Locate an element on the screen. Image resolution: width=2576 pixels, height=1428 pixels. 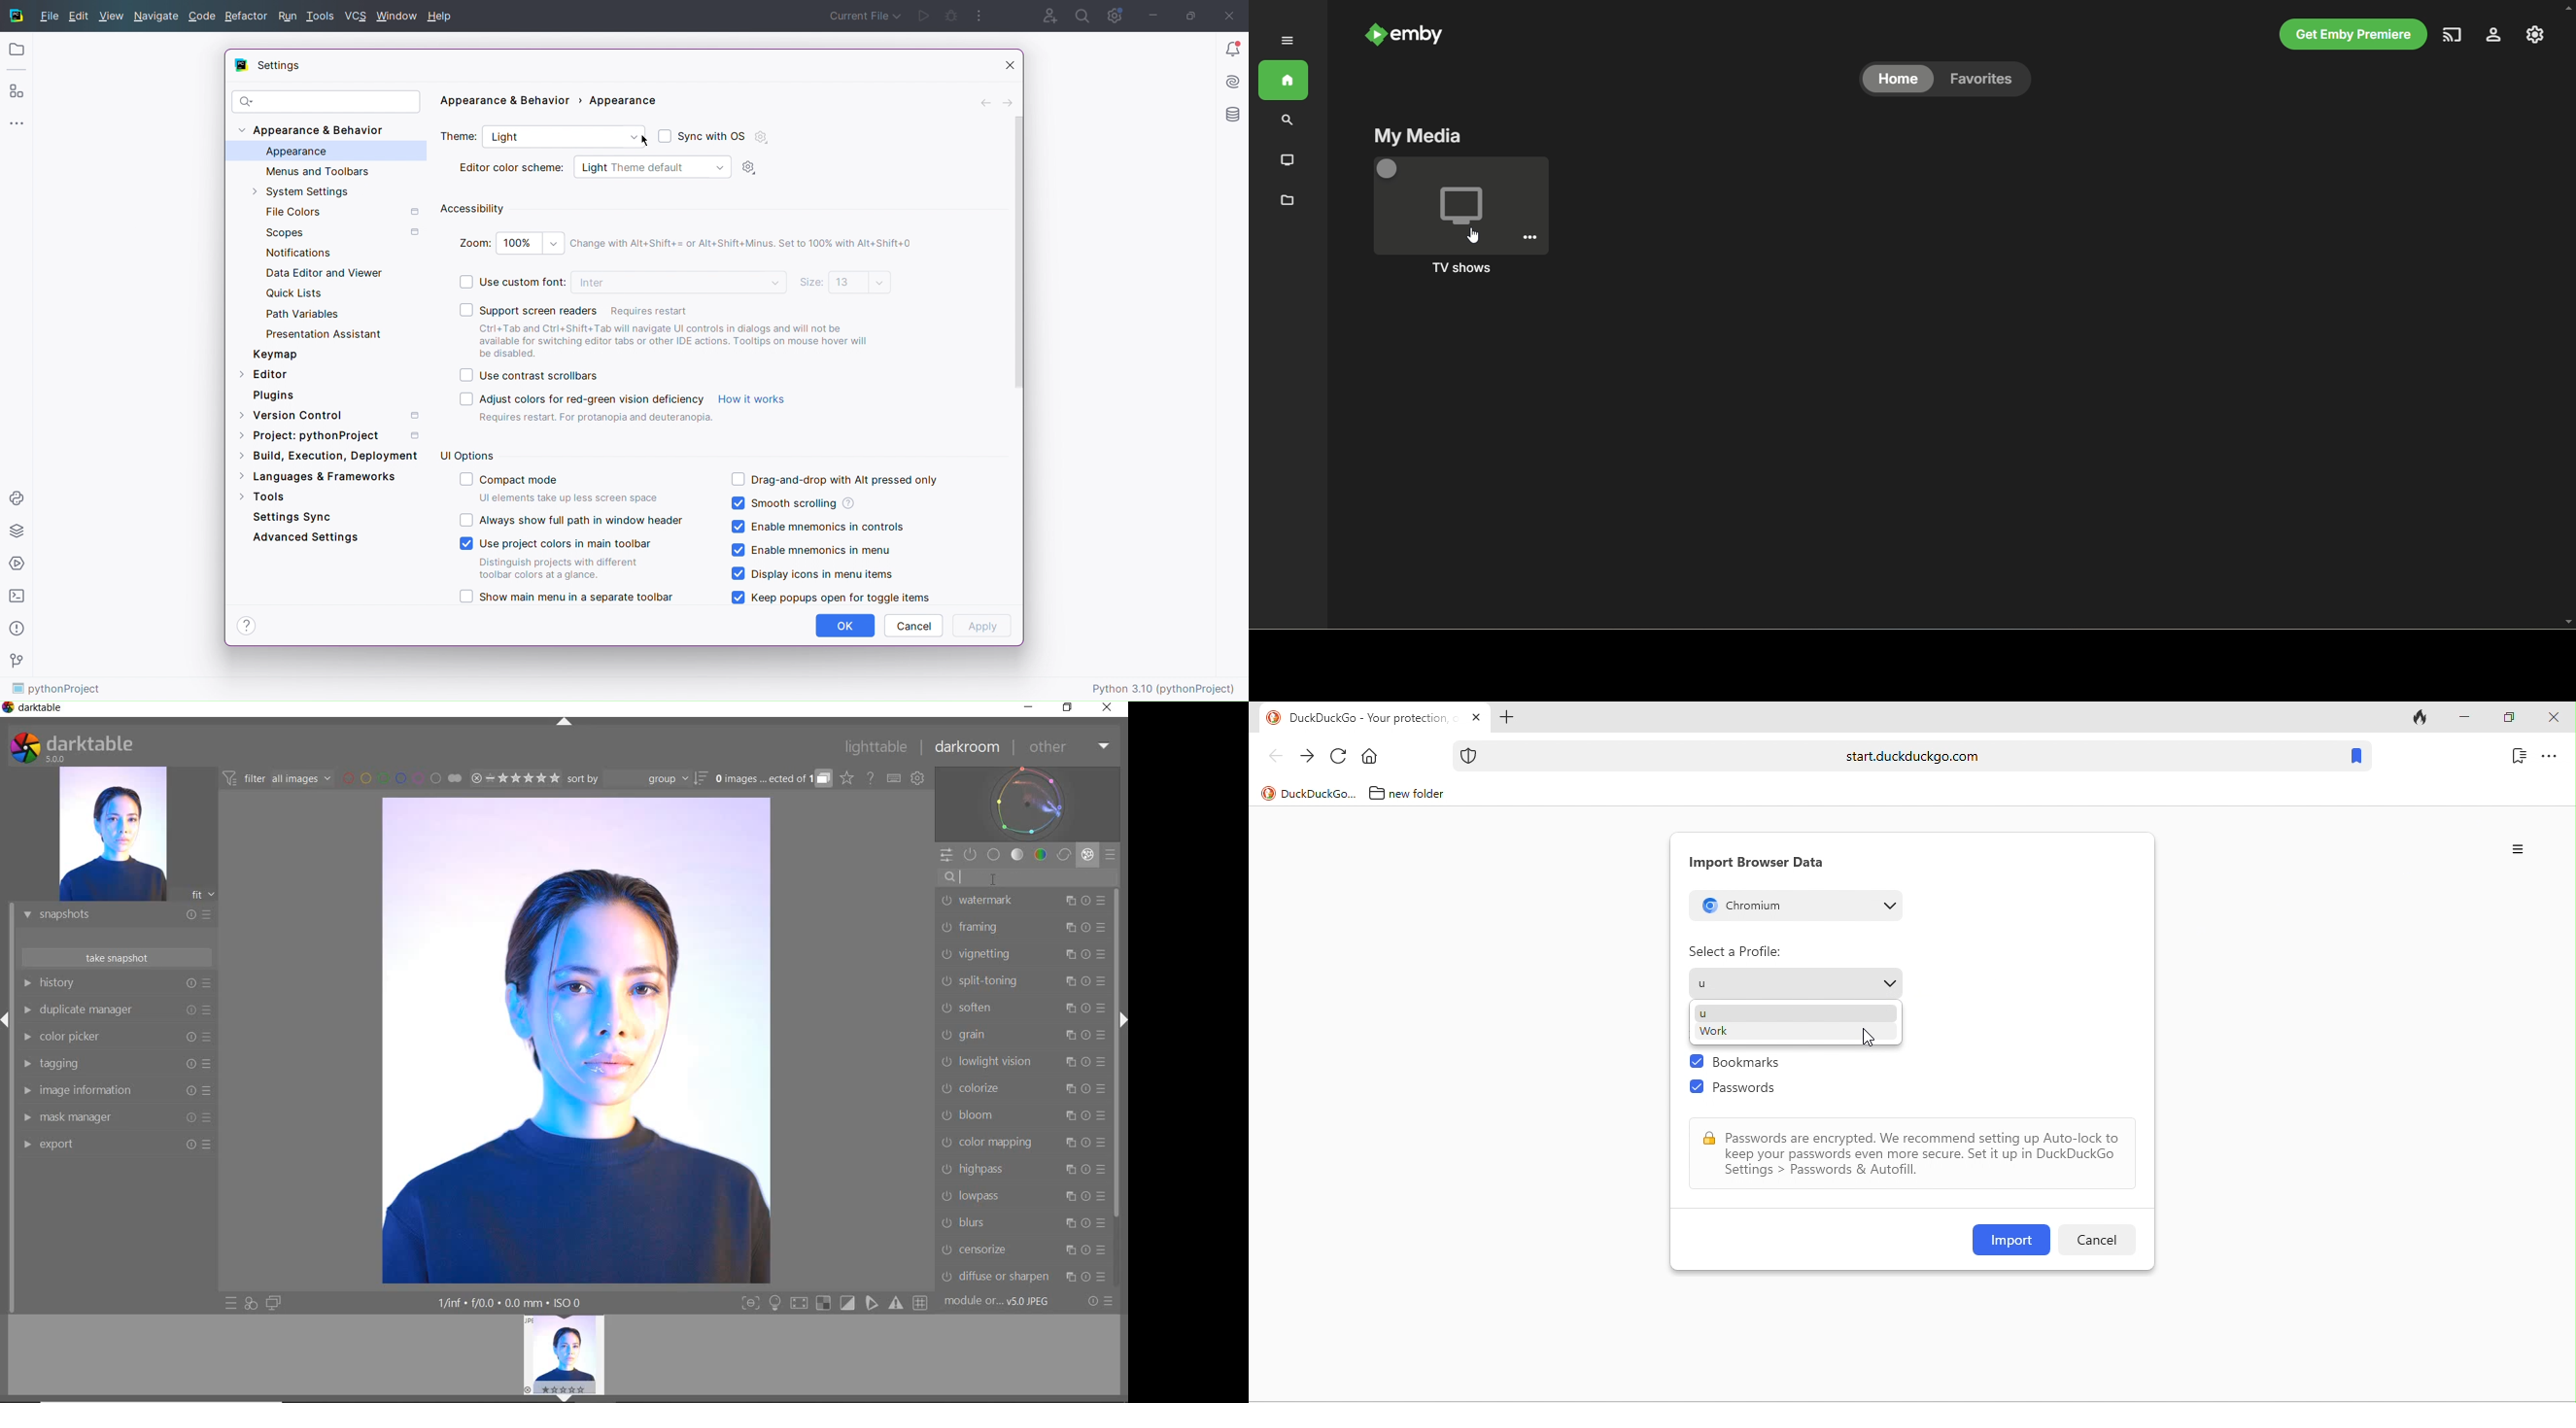
RANGE RATING OF SELECTED IMAGES is located at coordinates (515, 777).